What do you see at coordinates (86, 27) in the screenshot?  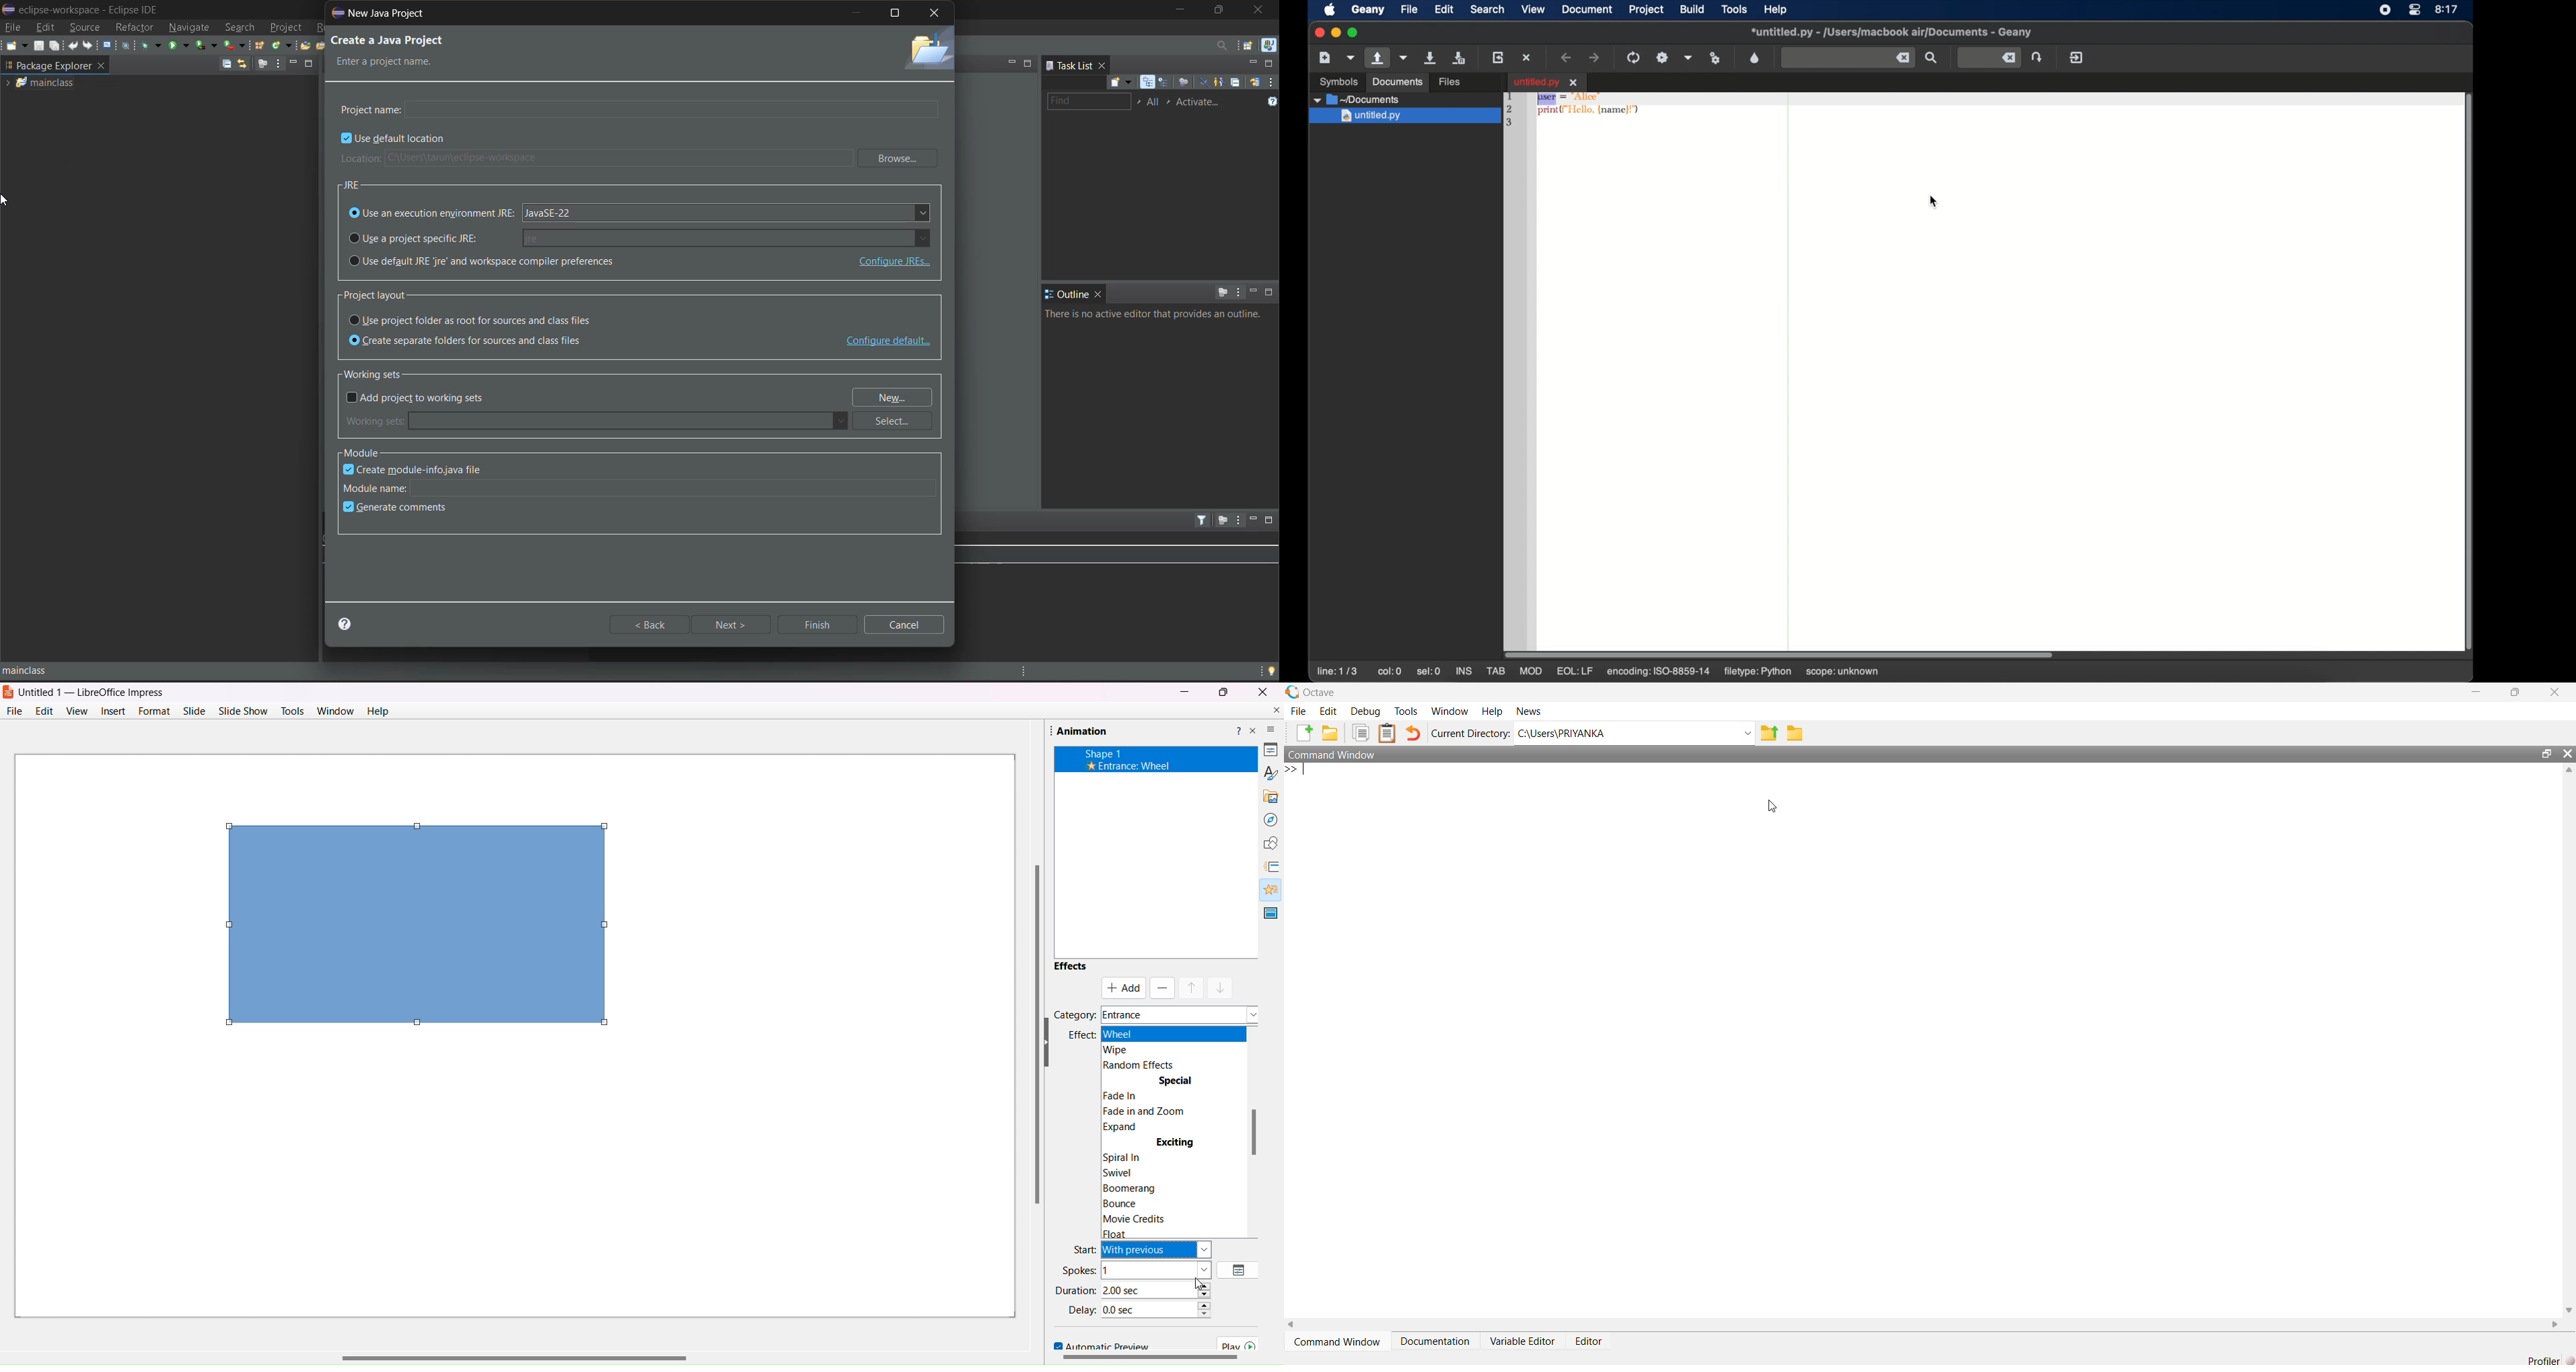 I see `source` at bounding box center [86, 27].